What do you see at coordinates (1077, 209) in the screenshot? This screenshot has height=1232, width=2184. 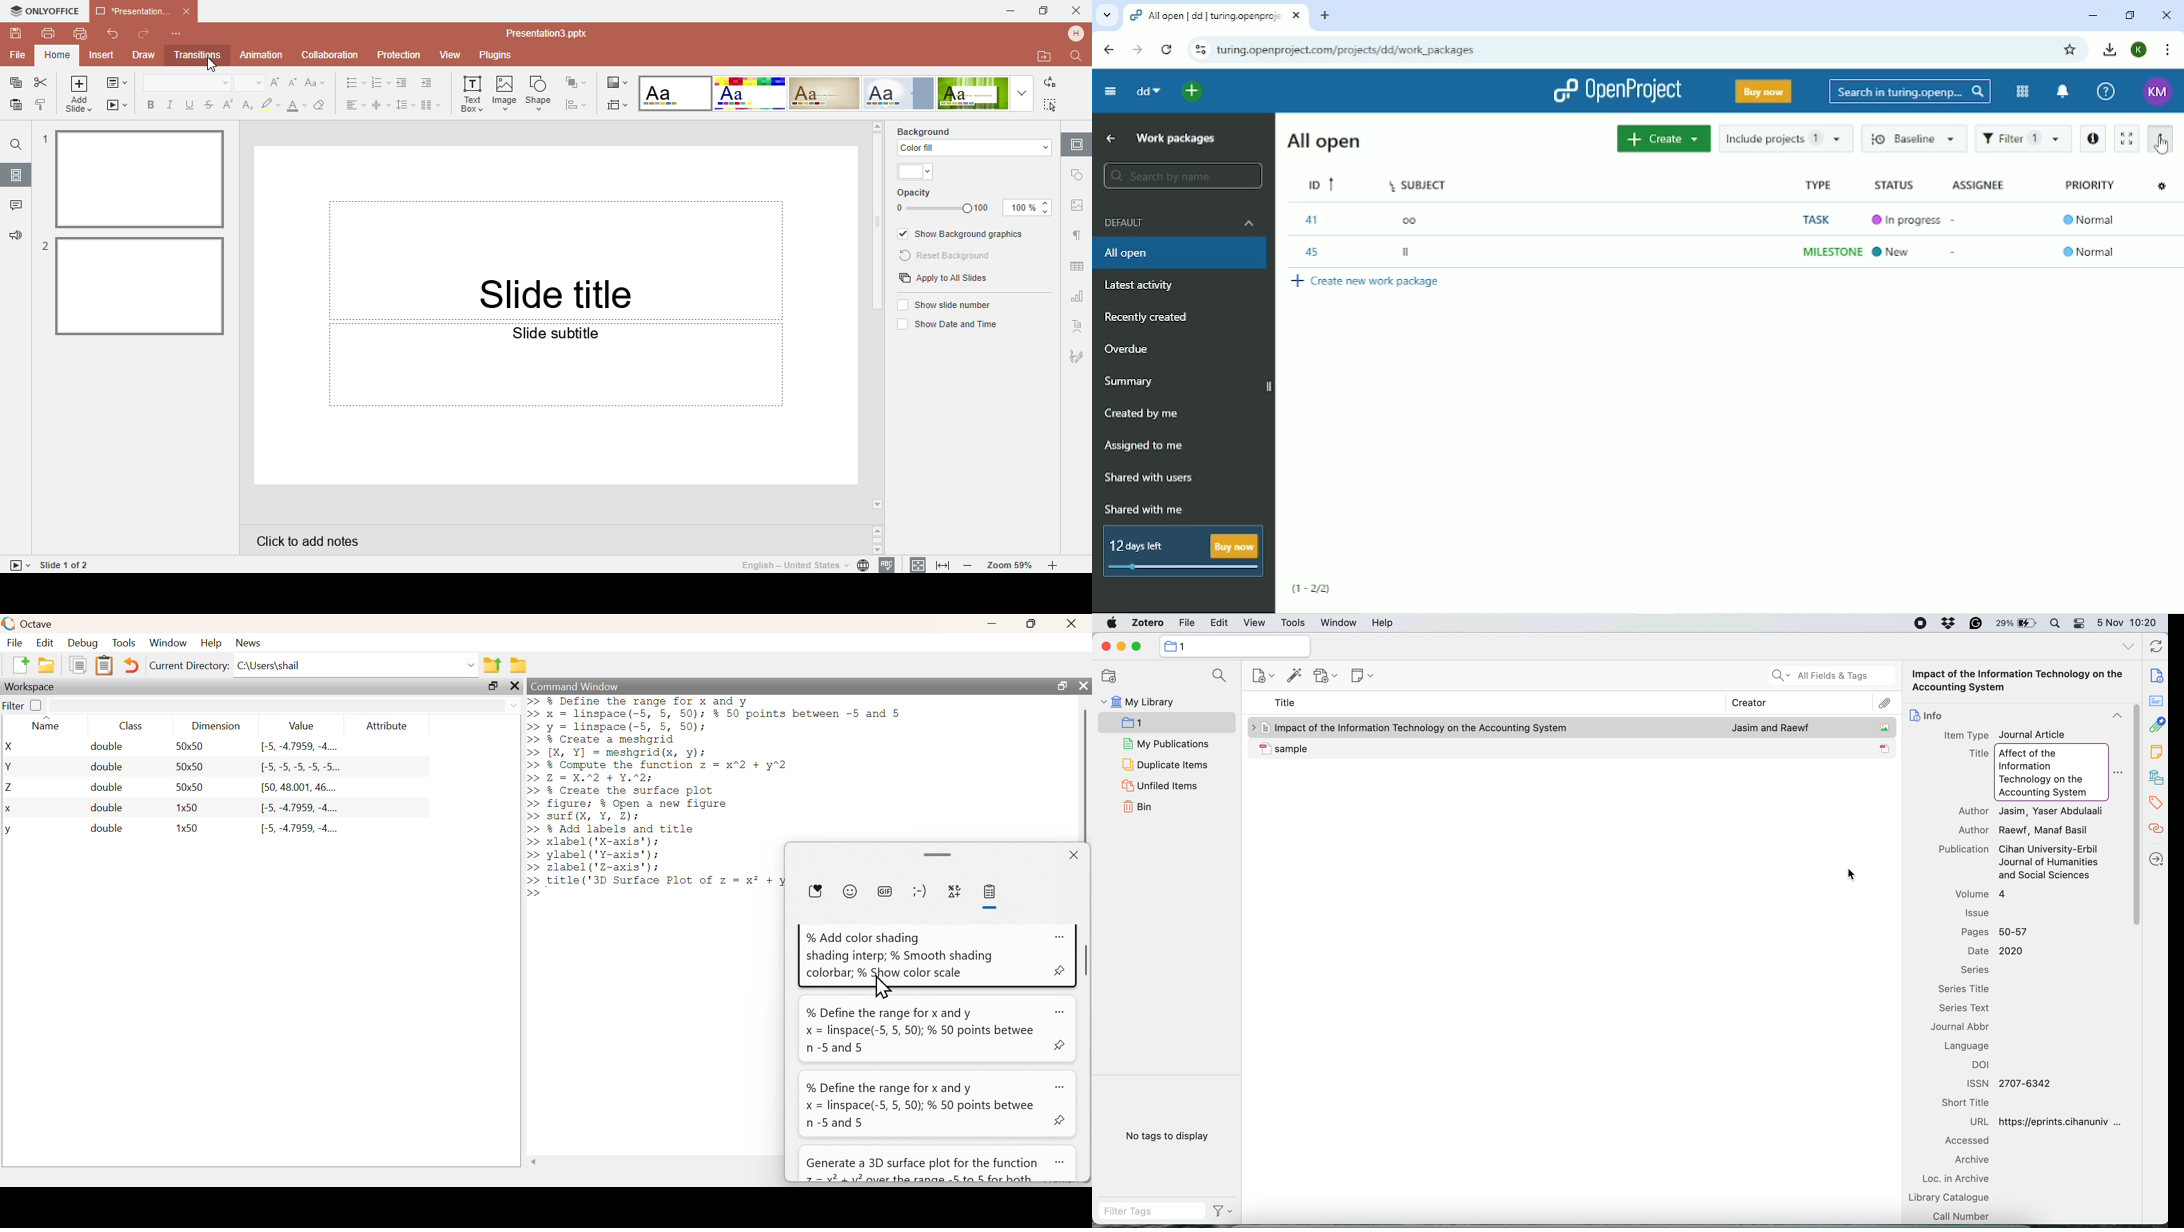 I see `Image settings` at bounding box center [1077, 209].